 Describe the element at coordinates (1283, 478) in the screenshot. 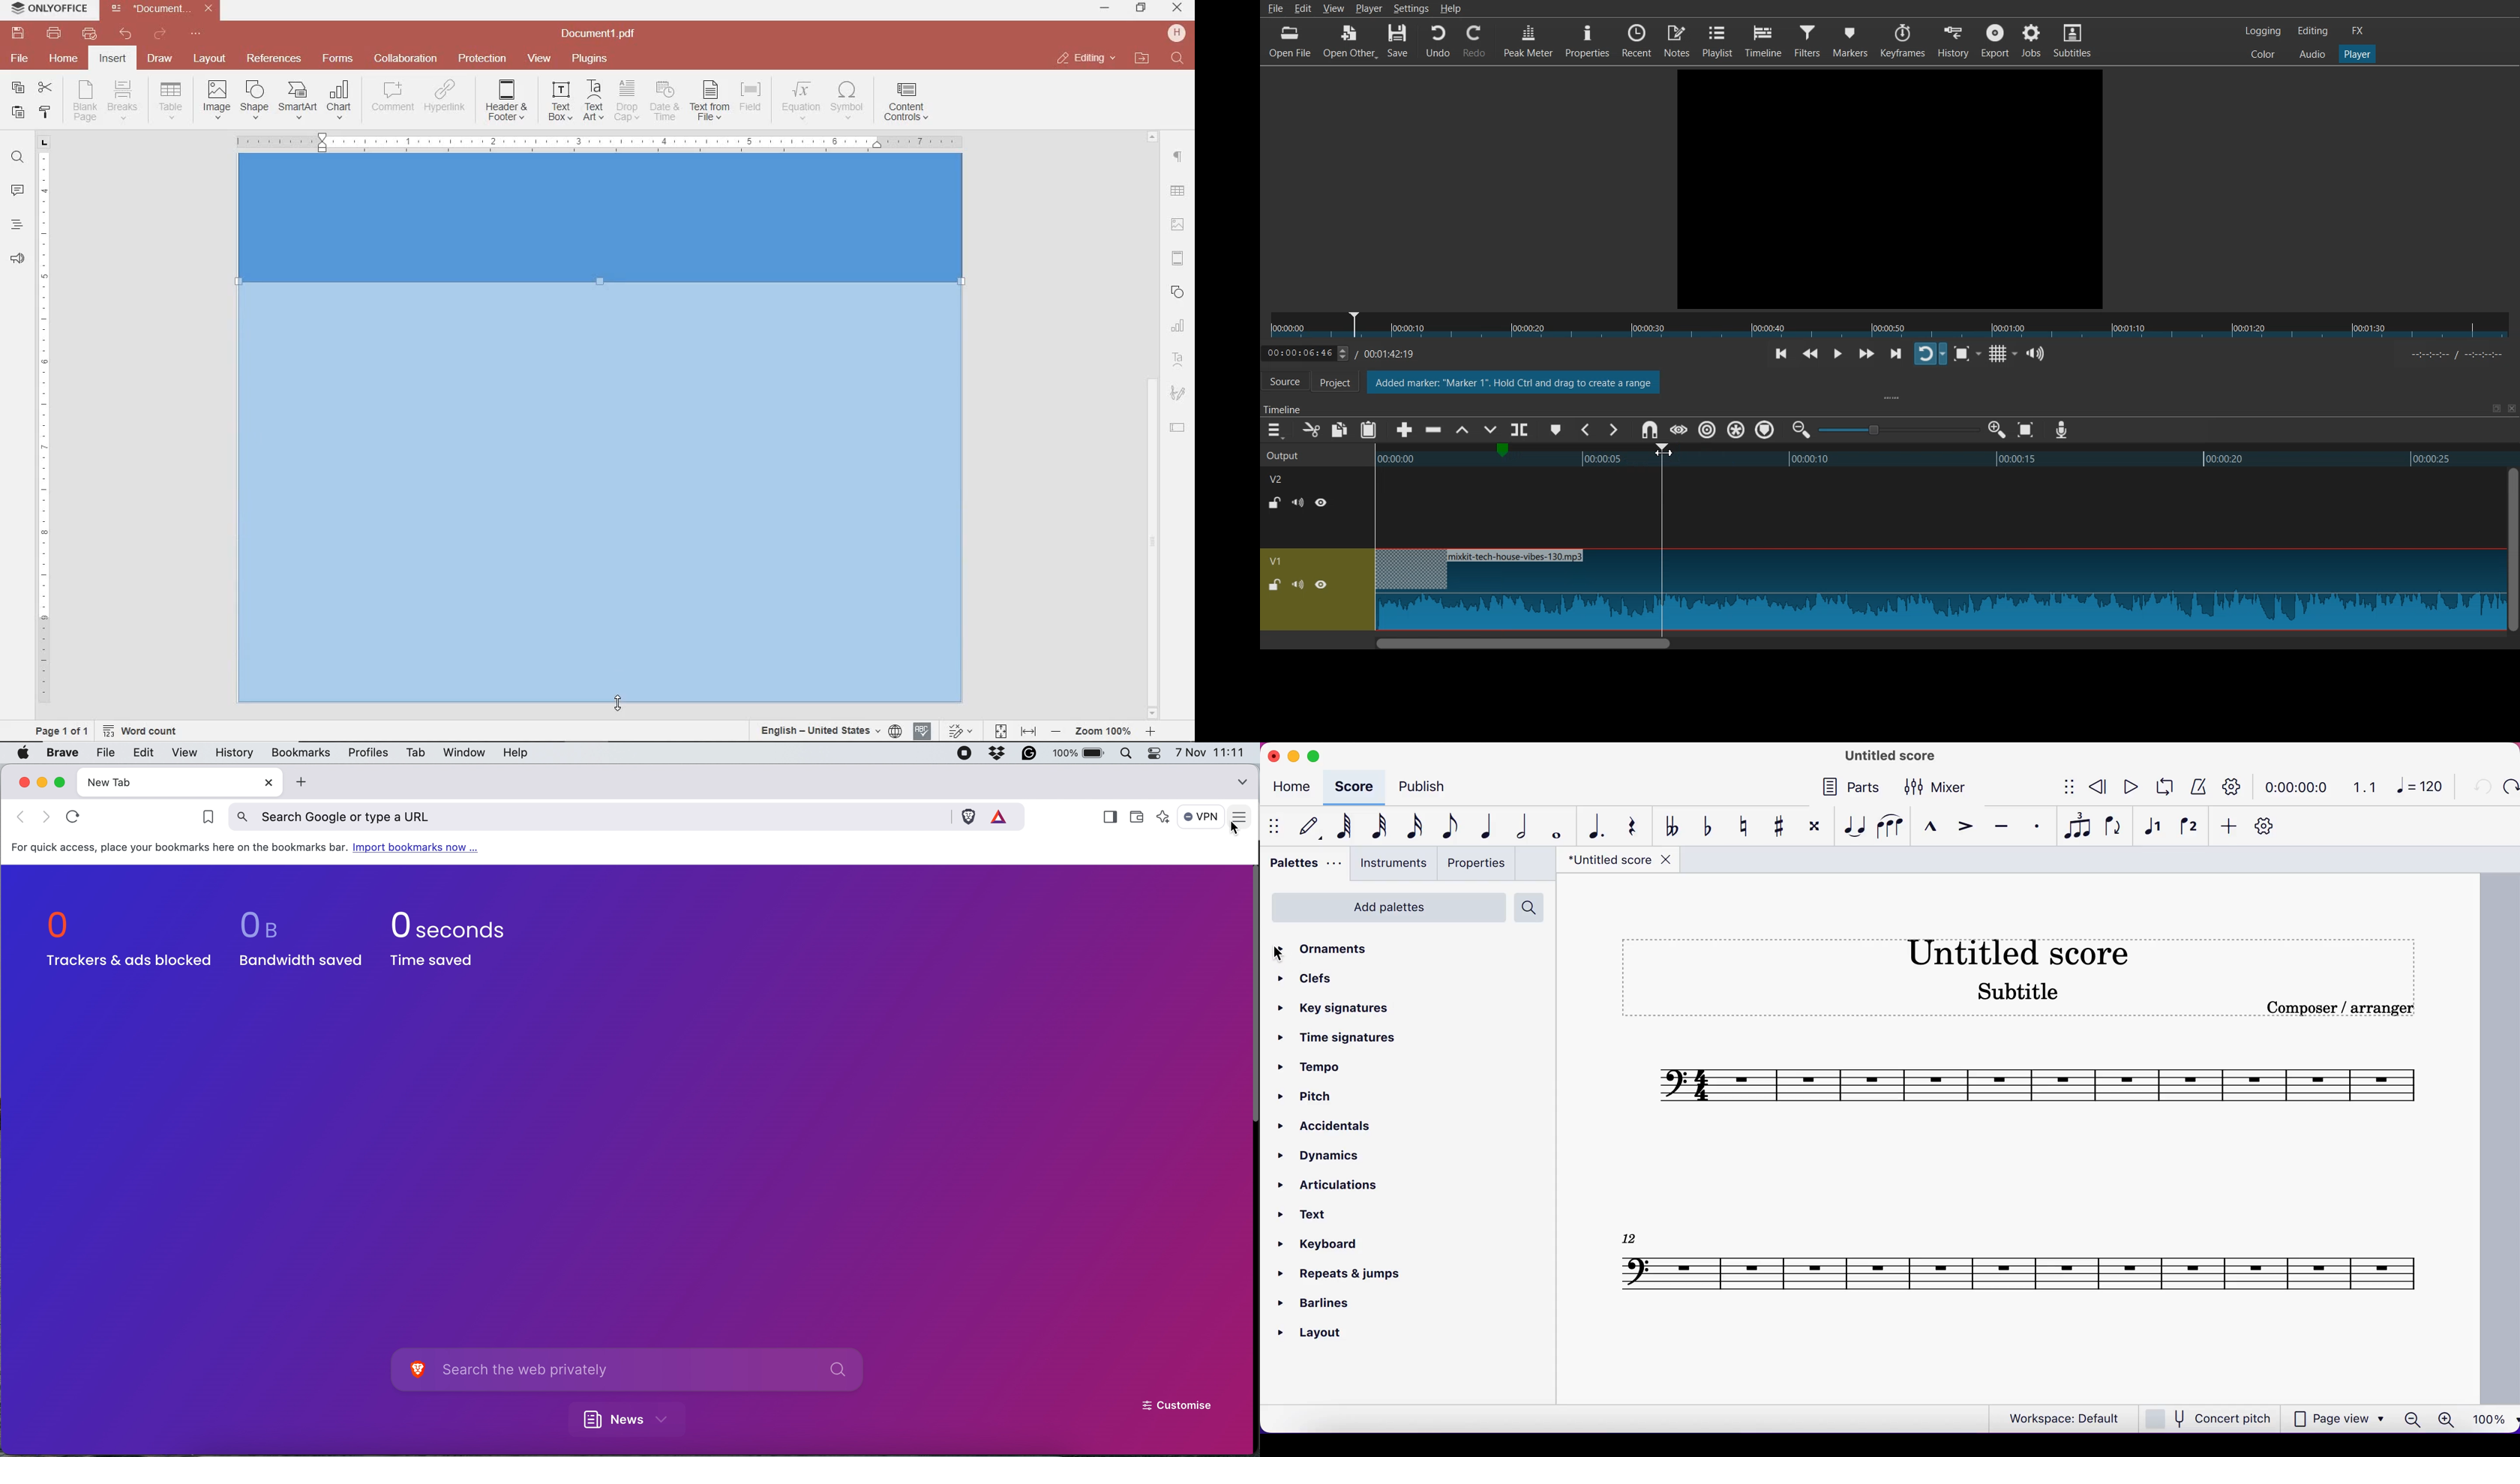

I see `V2` at that location.